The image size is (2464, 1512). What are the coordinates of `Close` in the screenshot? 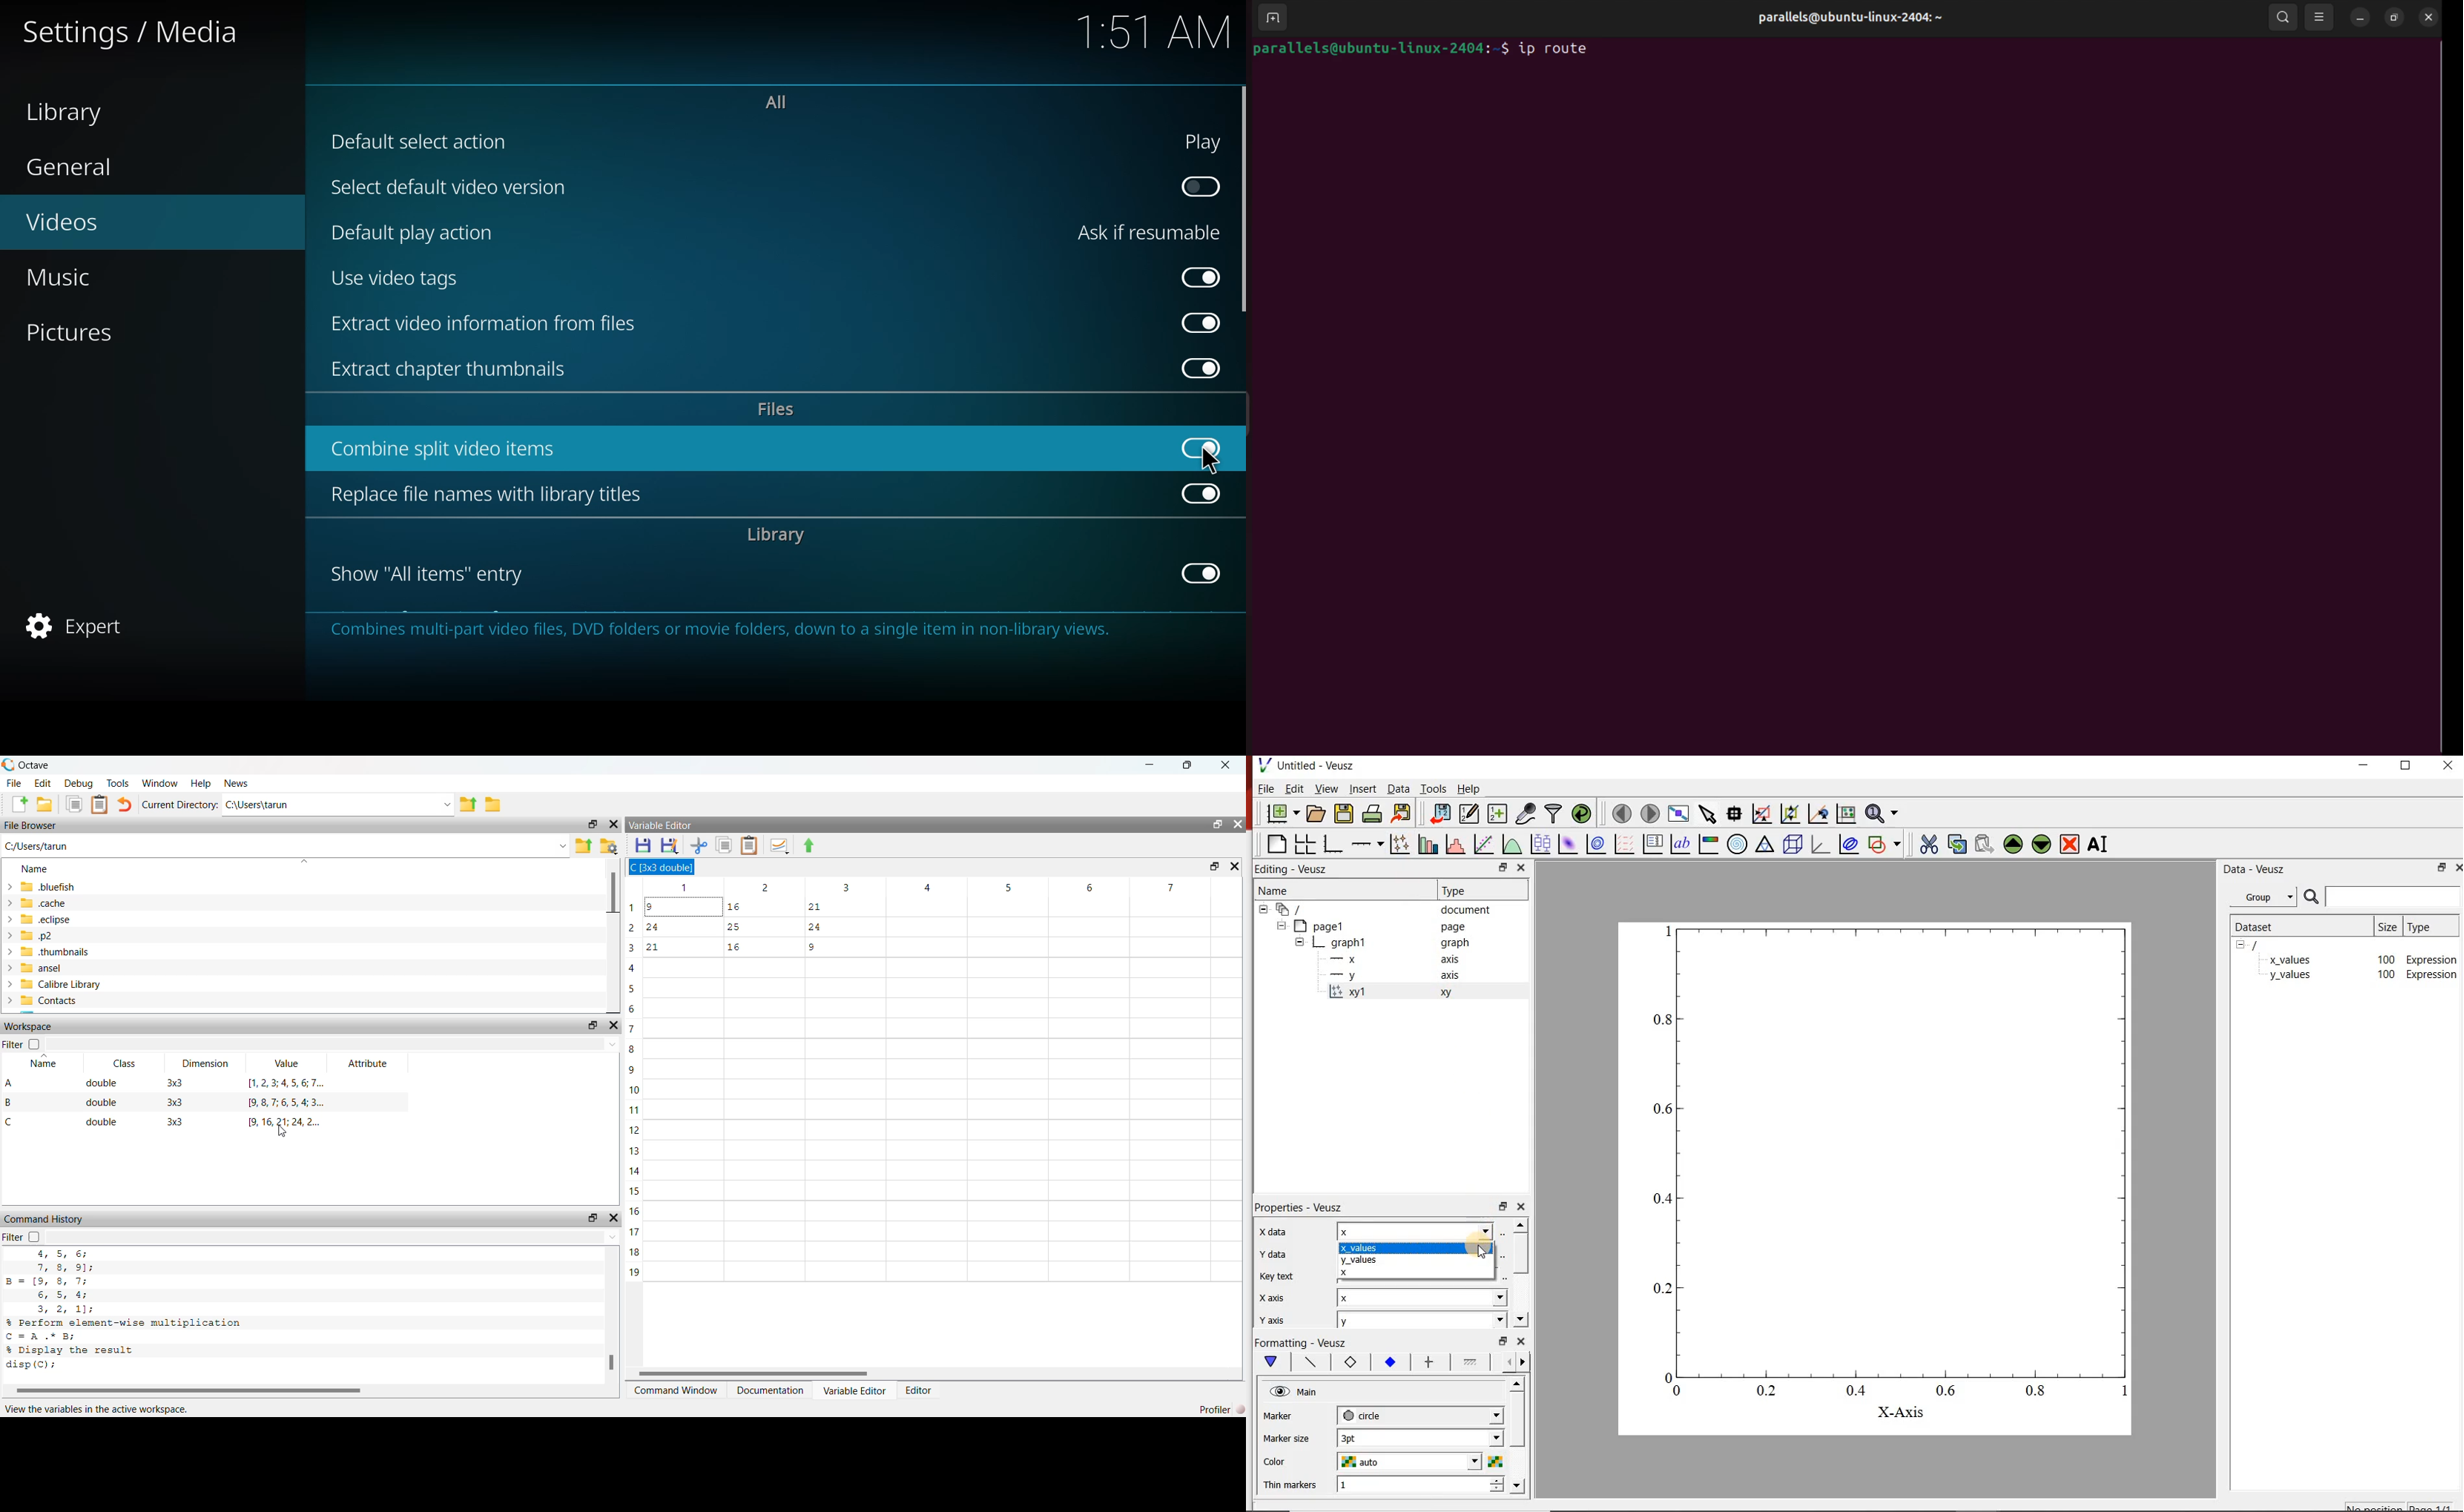 It's located at (613, 1219).